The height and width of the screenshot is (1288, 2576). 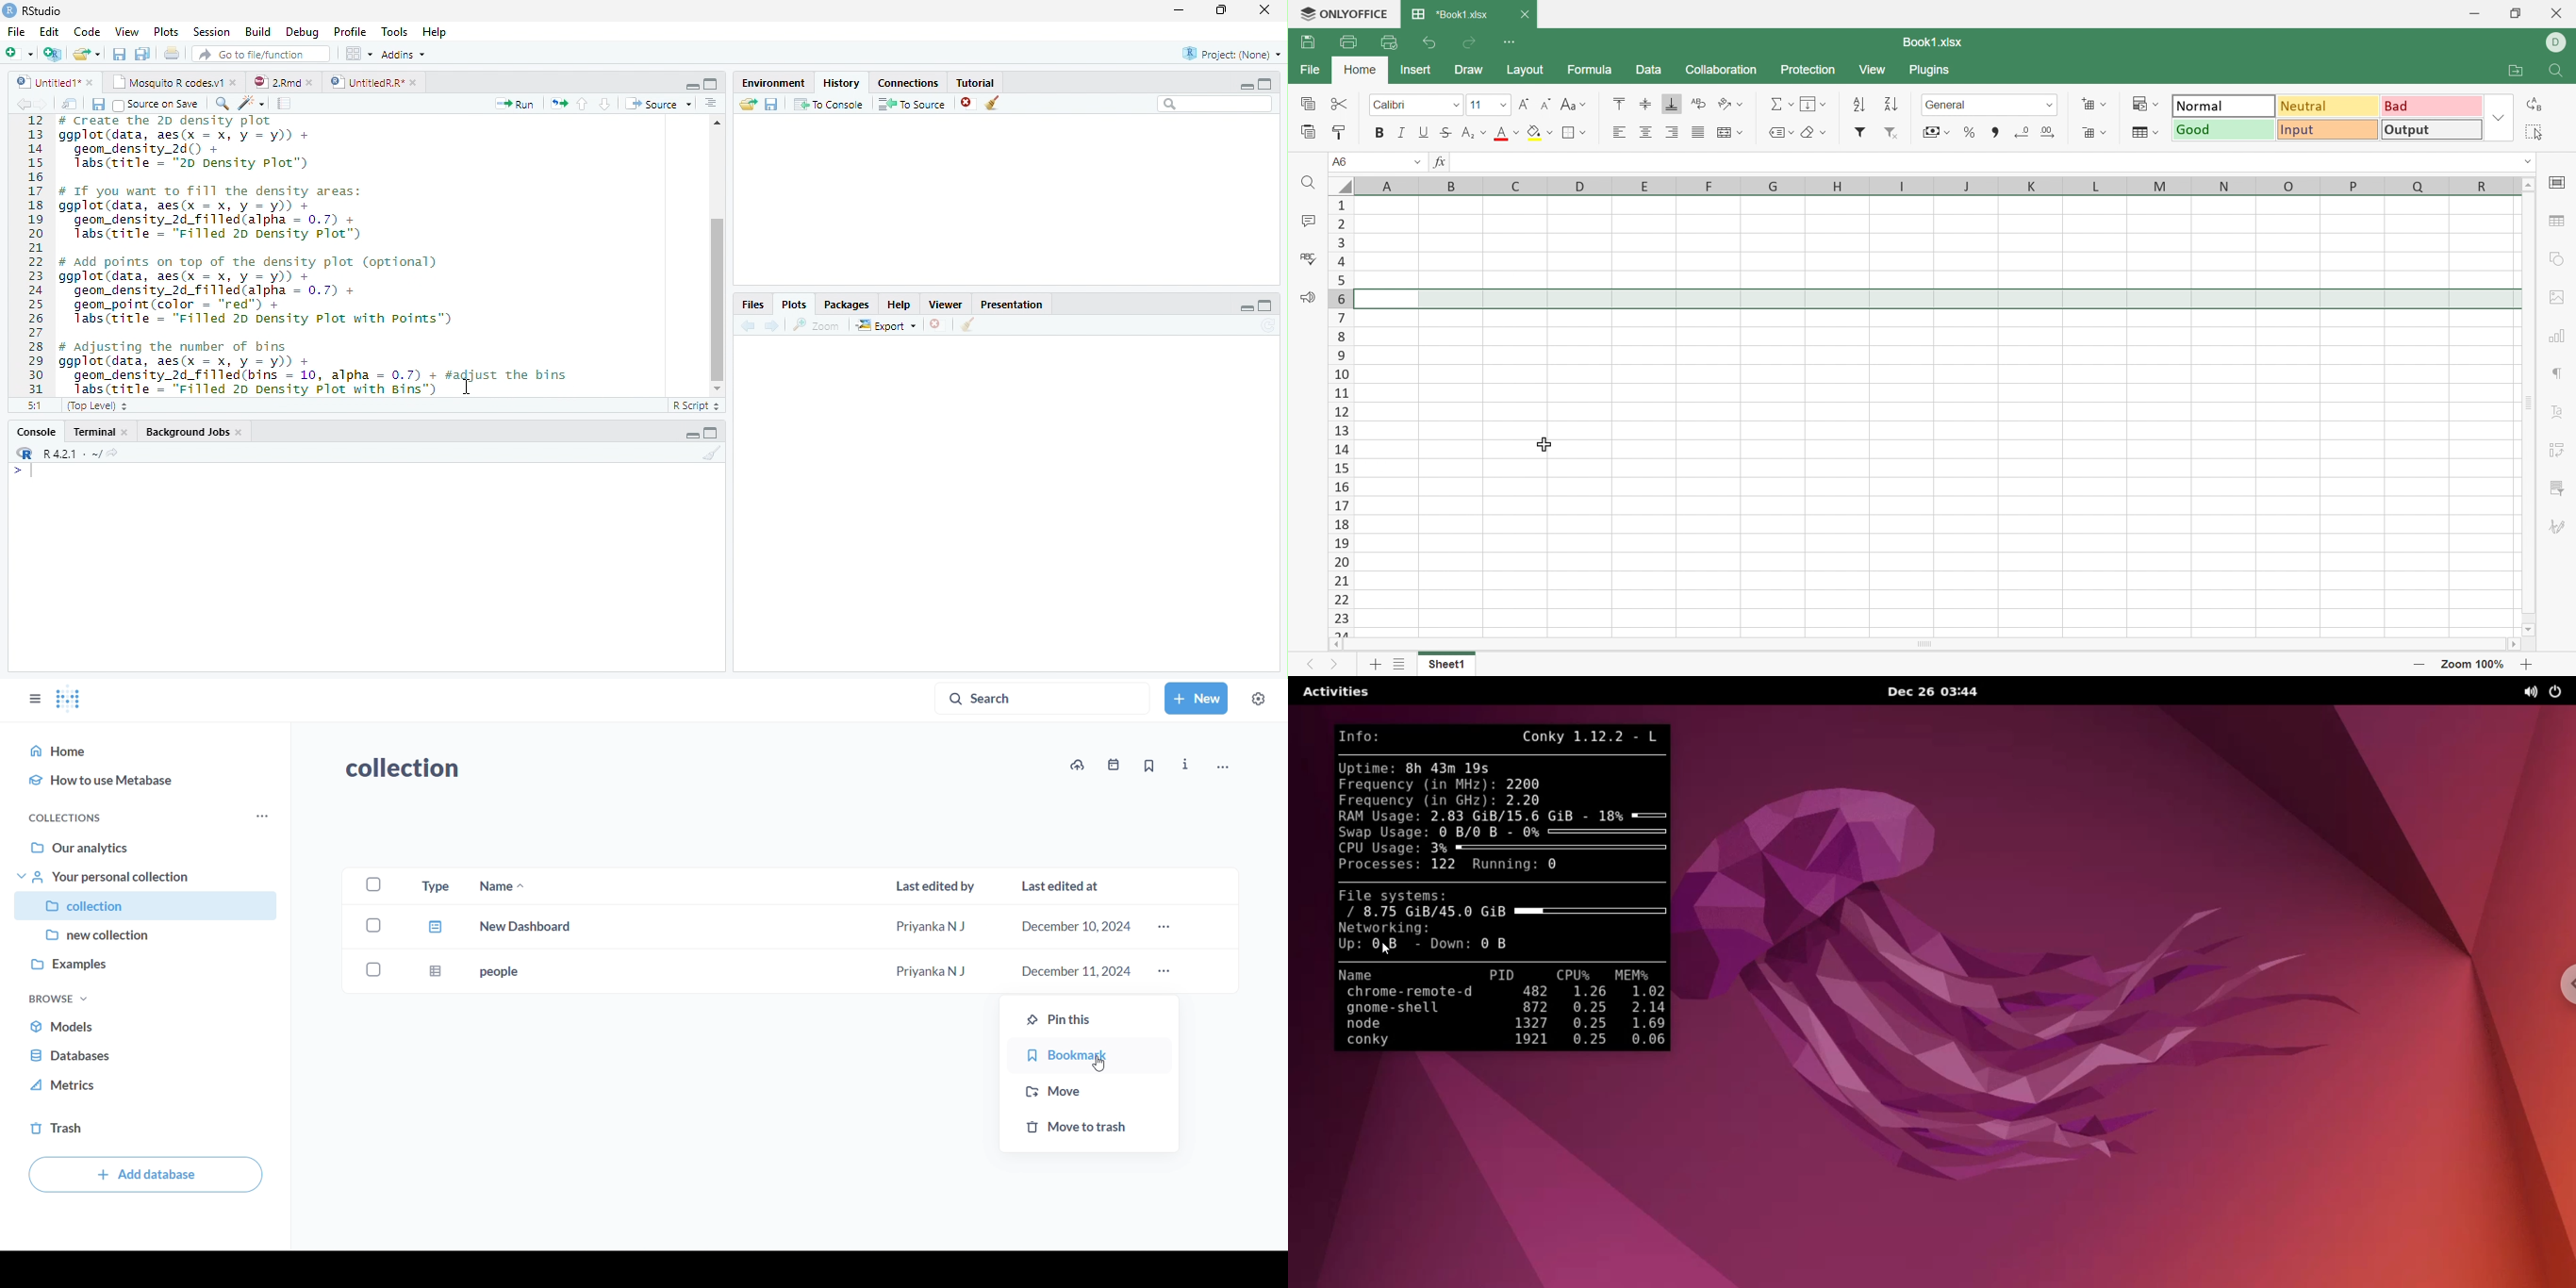 What do you see at coordinates (1267, 305) in the screenshot?
I see `maximize` at bounding box center [1267, 305].